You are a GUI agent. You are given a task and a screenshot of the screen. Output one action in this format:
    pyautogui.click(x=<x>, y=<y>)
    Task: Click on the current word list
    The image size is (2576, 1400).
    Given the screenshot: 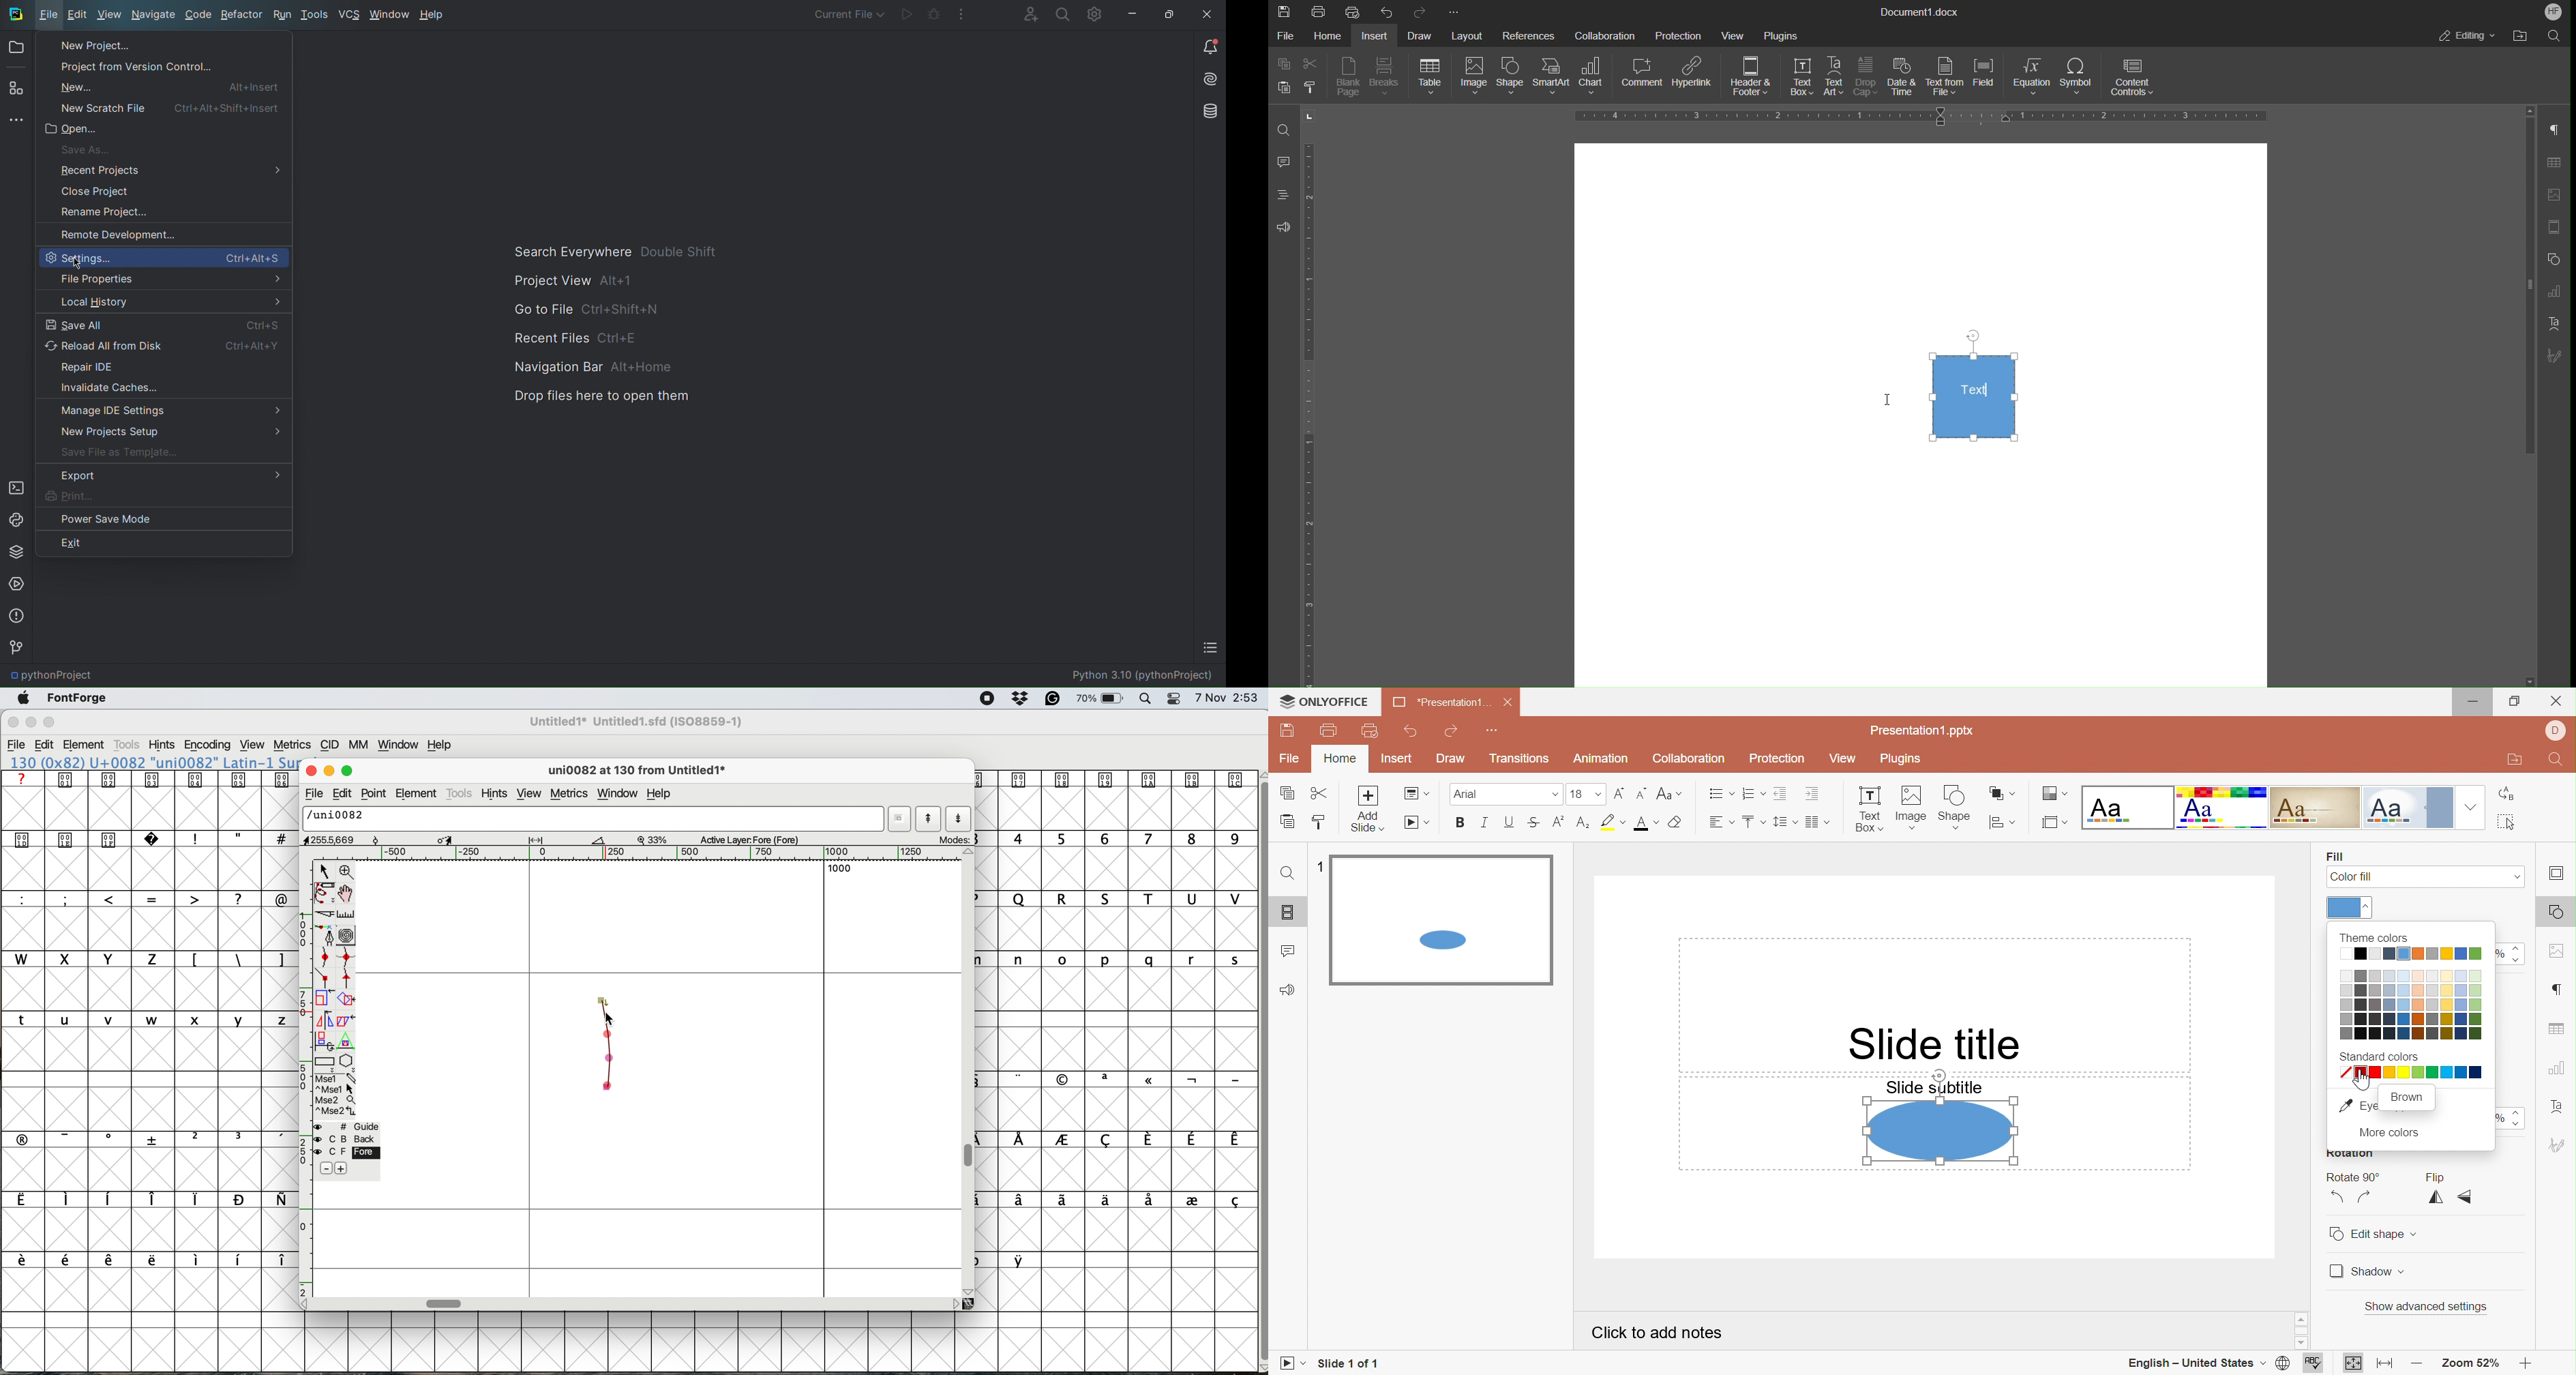 What is the action you would take?
    pyautogui.click(x=901, y=818)
    